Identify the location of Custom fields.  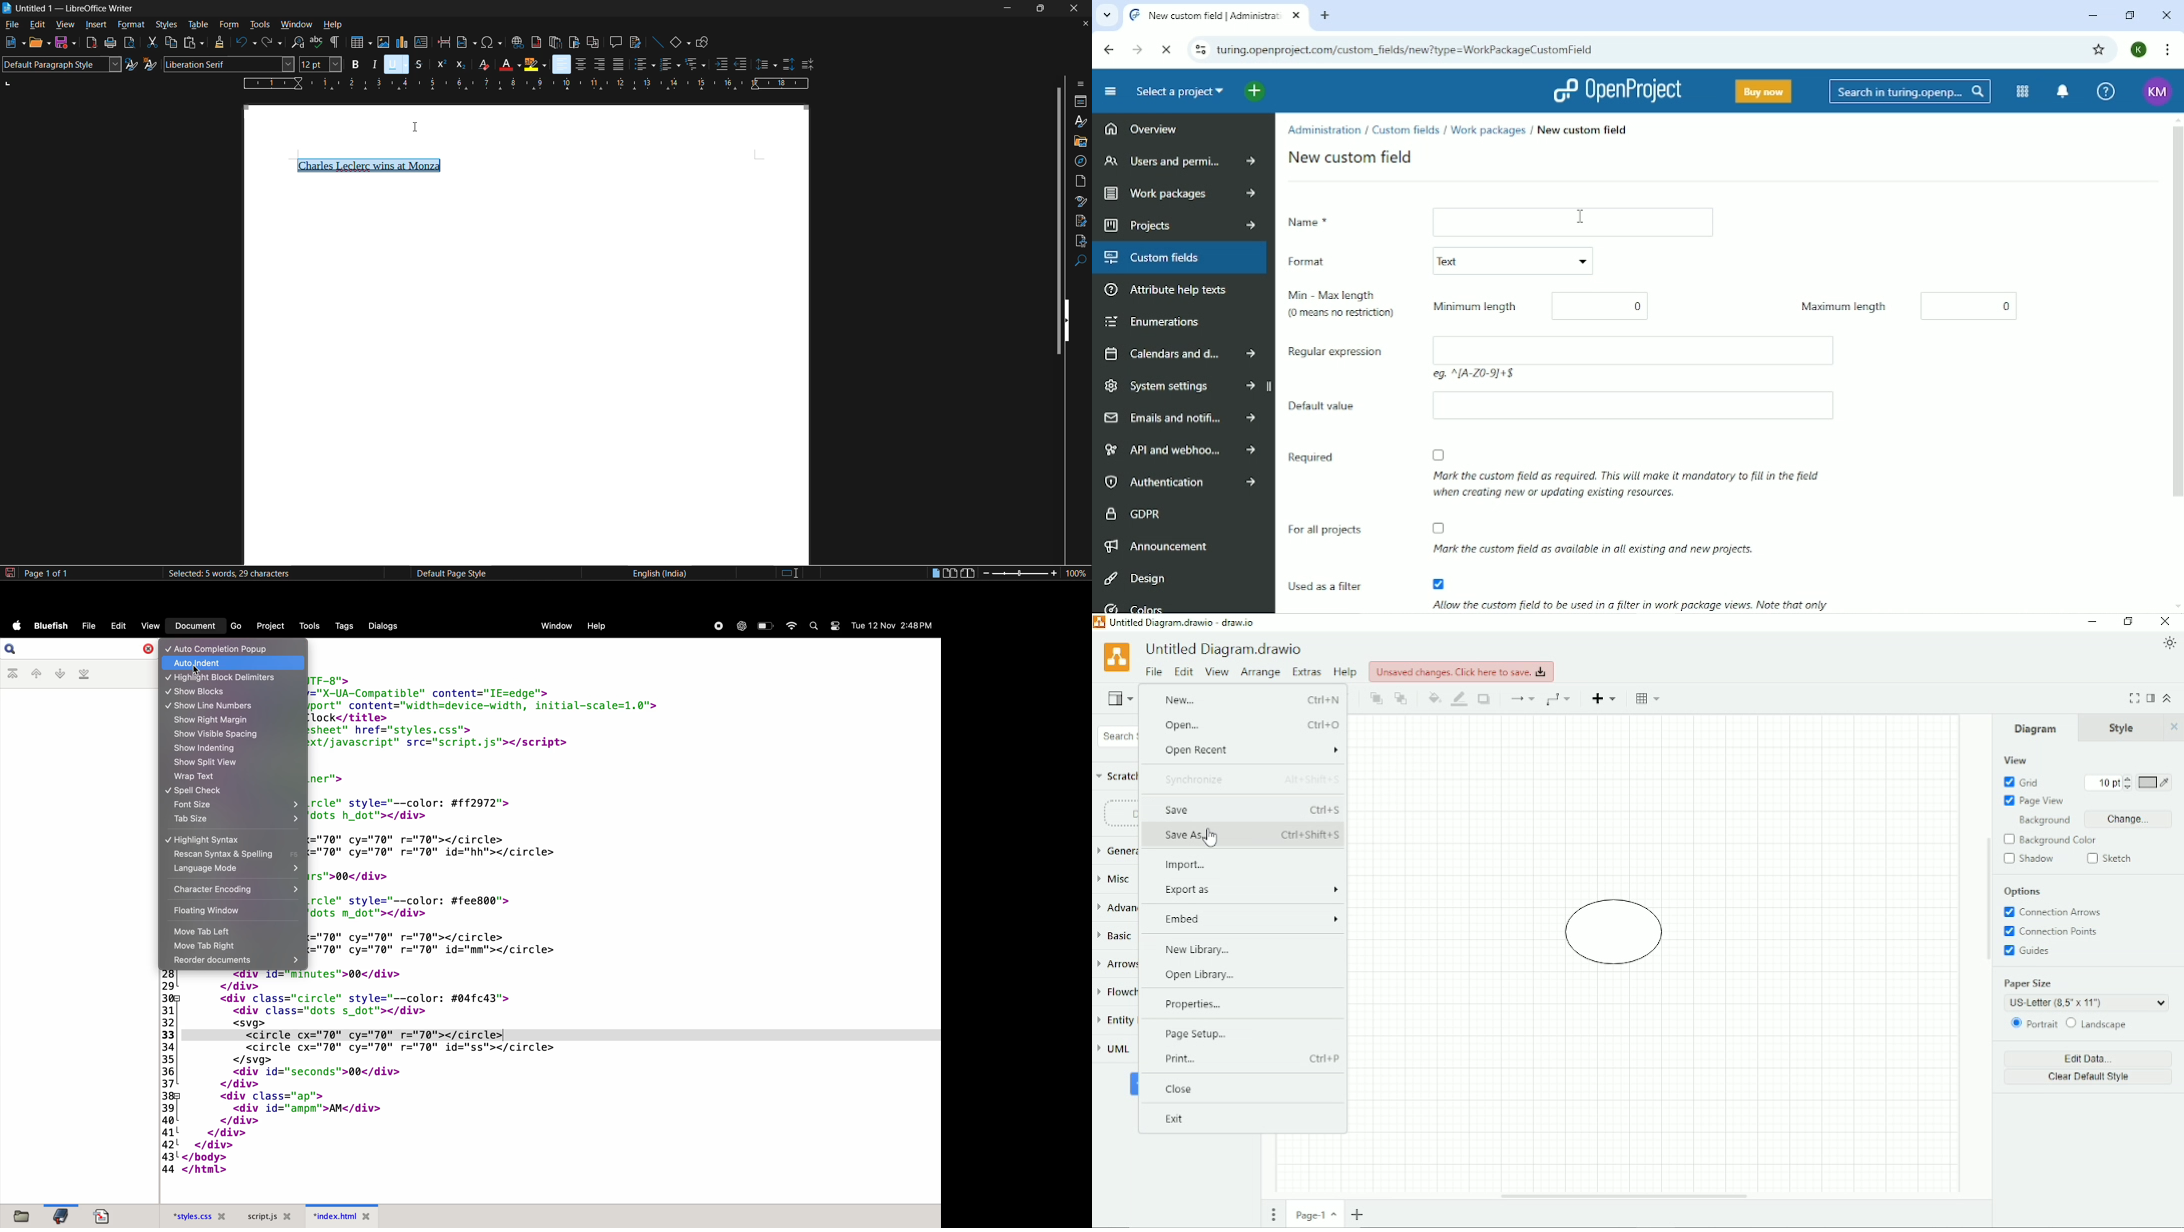
(1181, 258).